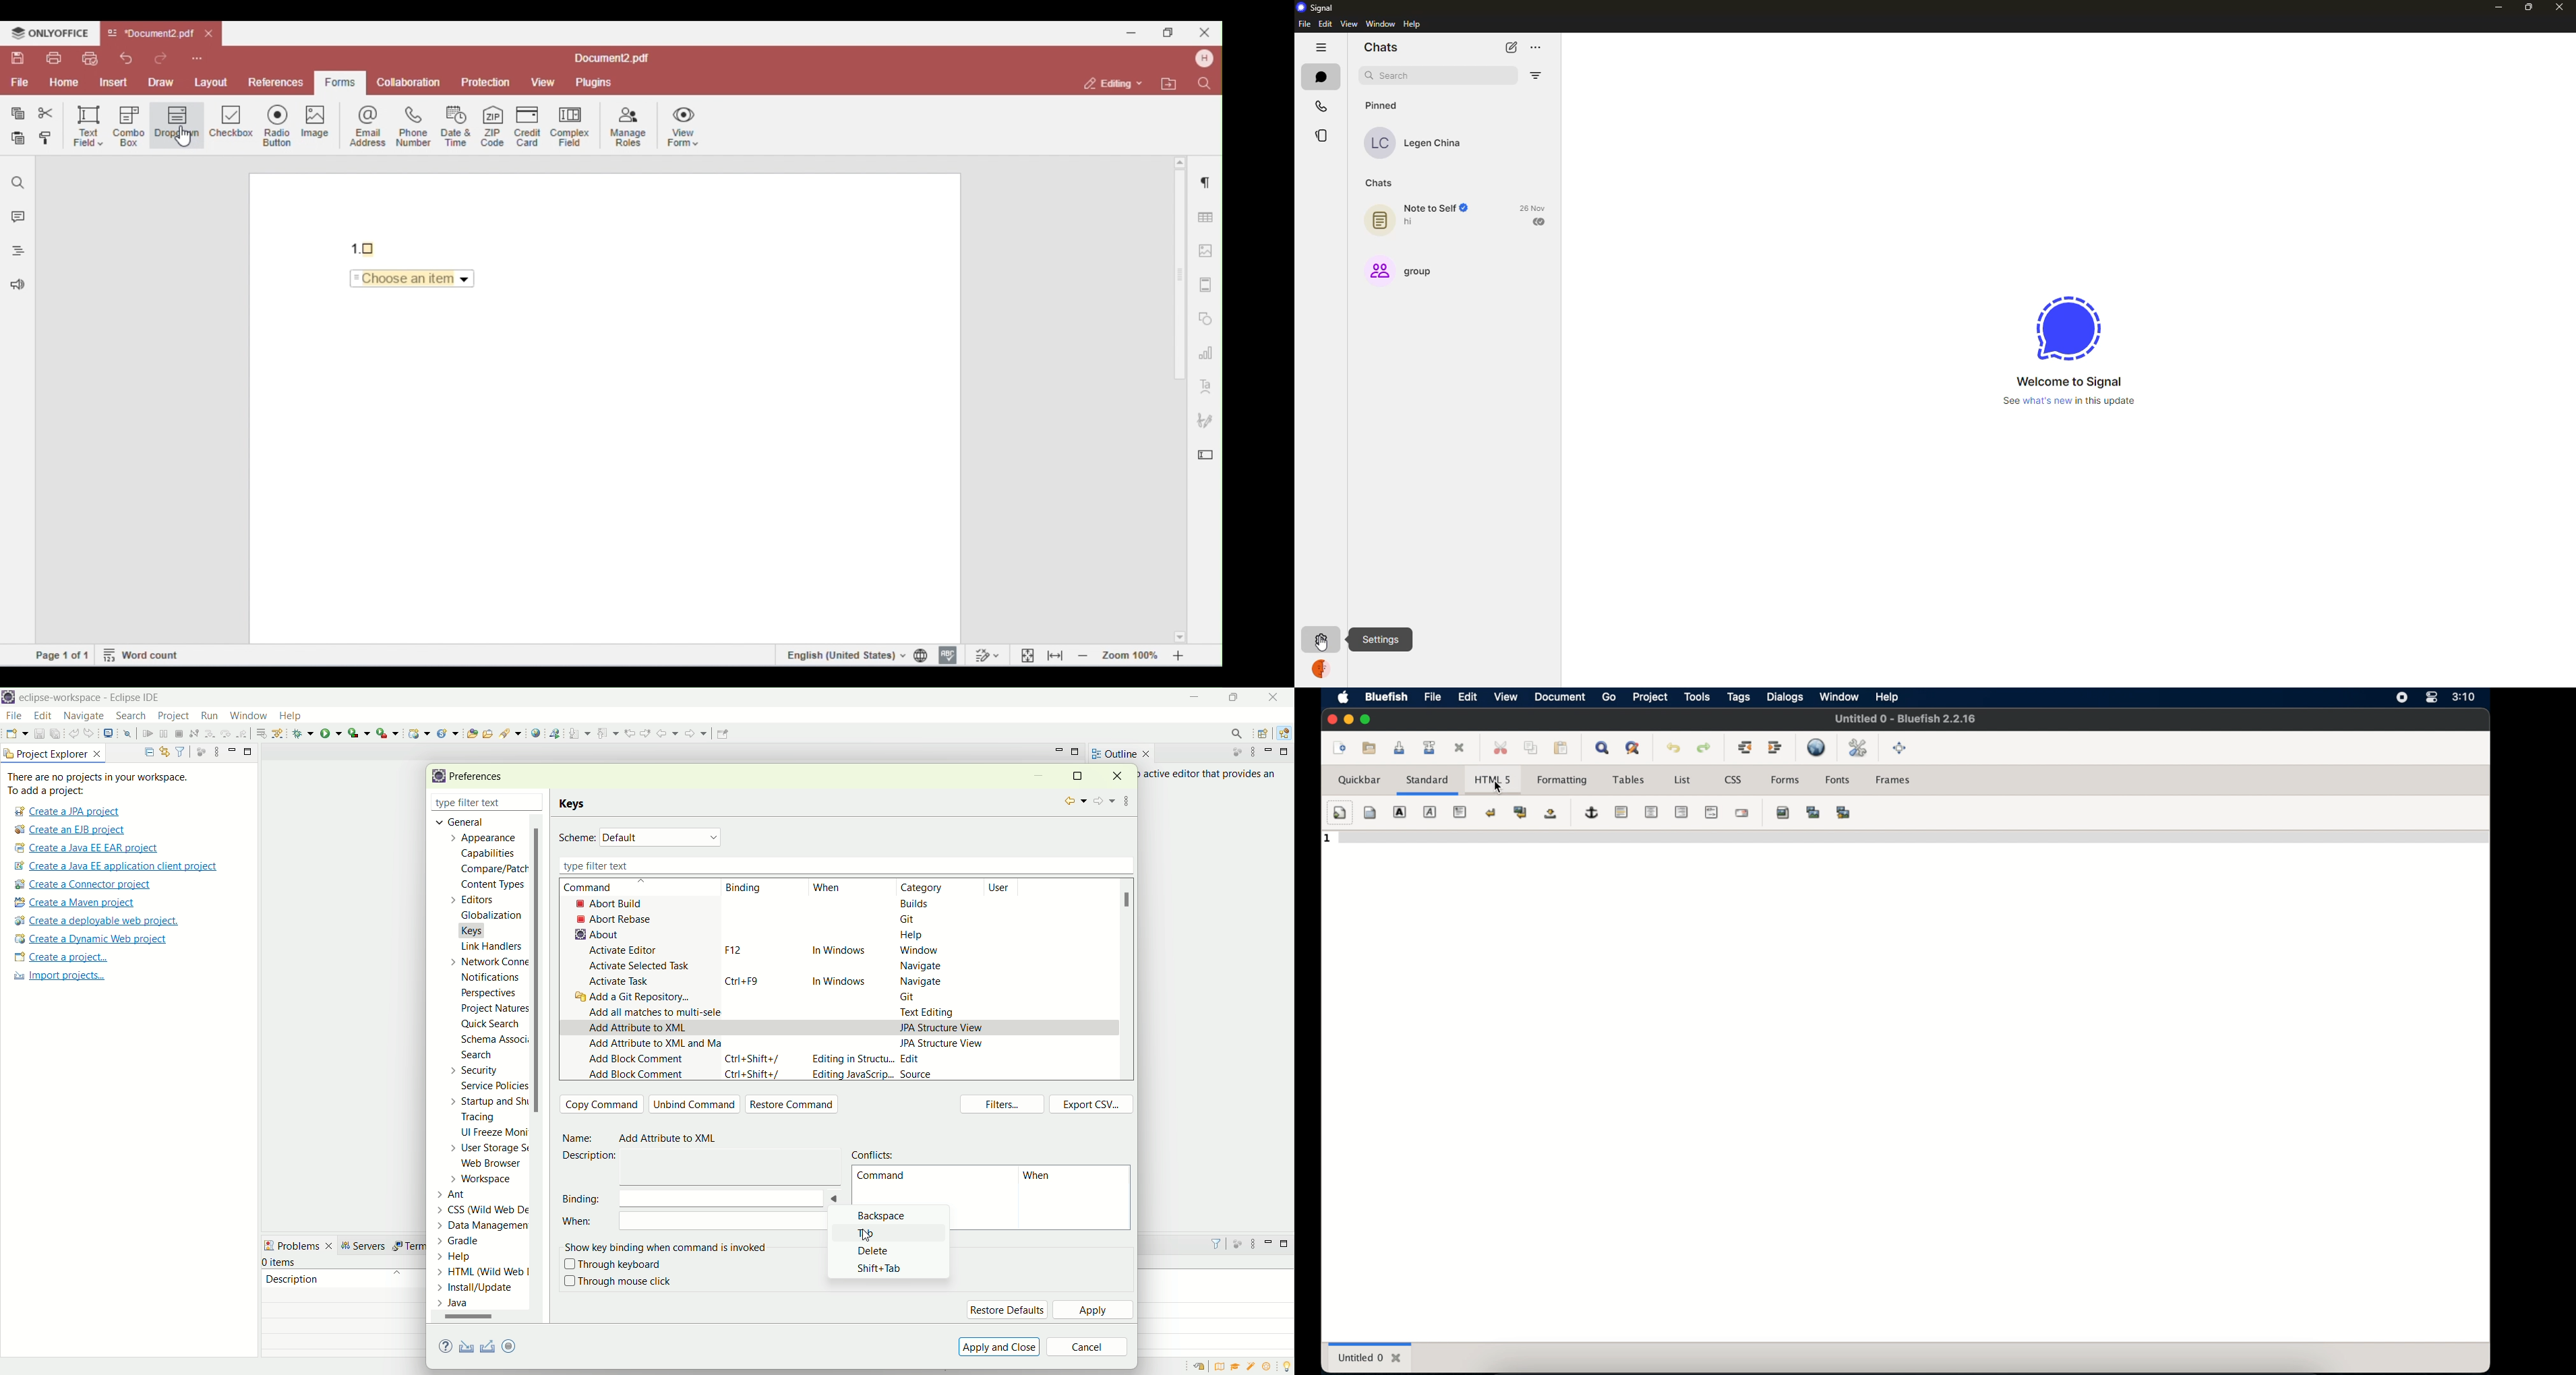 The width and height of the screenshot is (2576, 1400). I want to click on collapse all, so click(146, 752).